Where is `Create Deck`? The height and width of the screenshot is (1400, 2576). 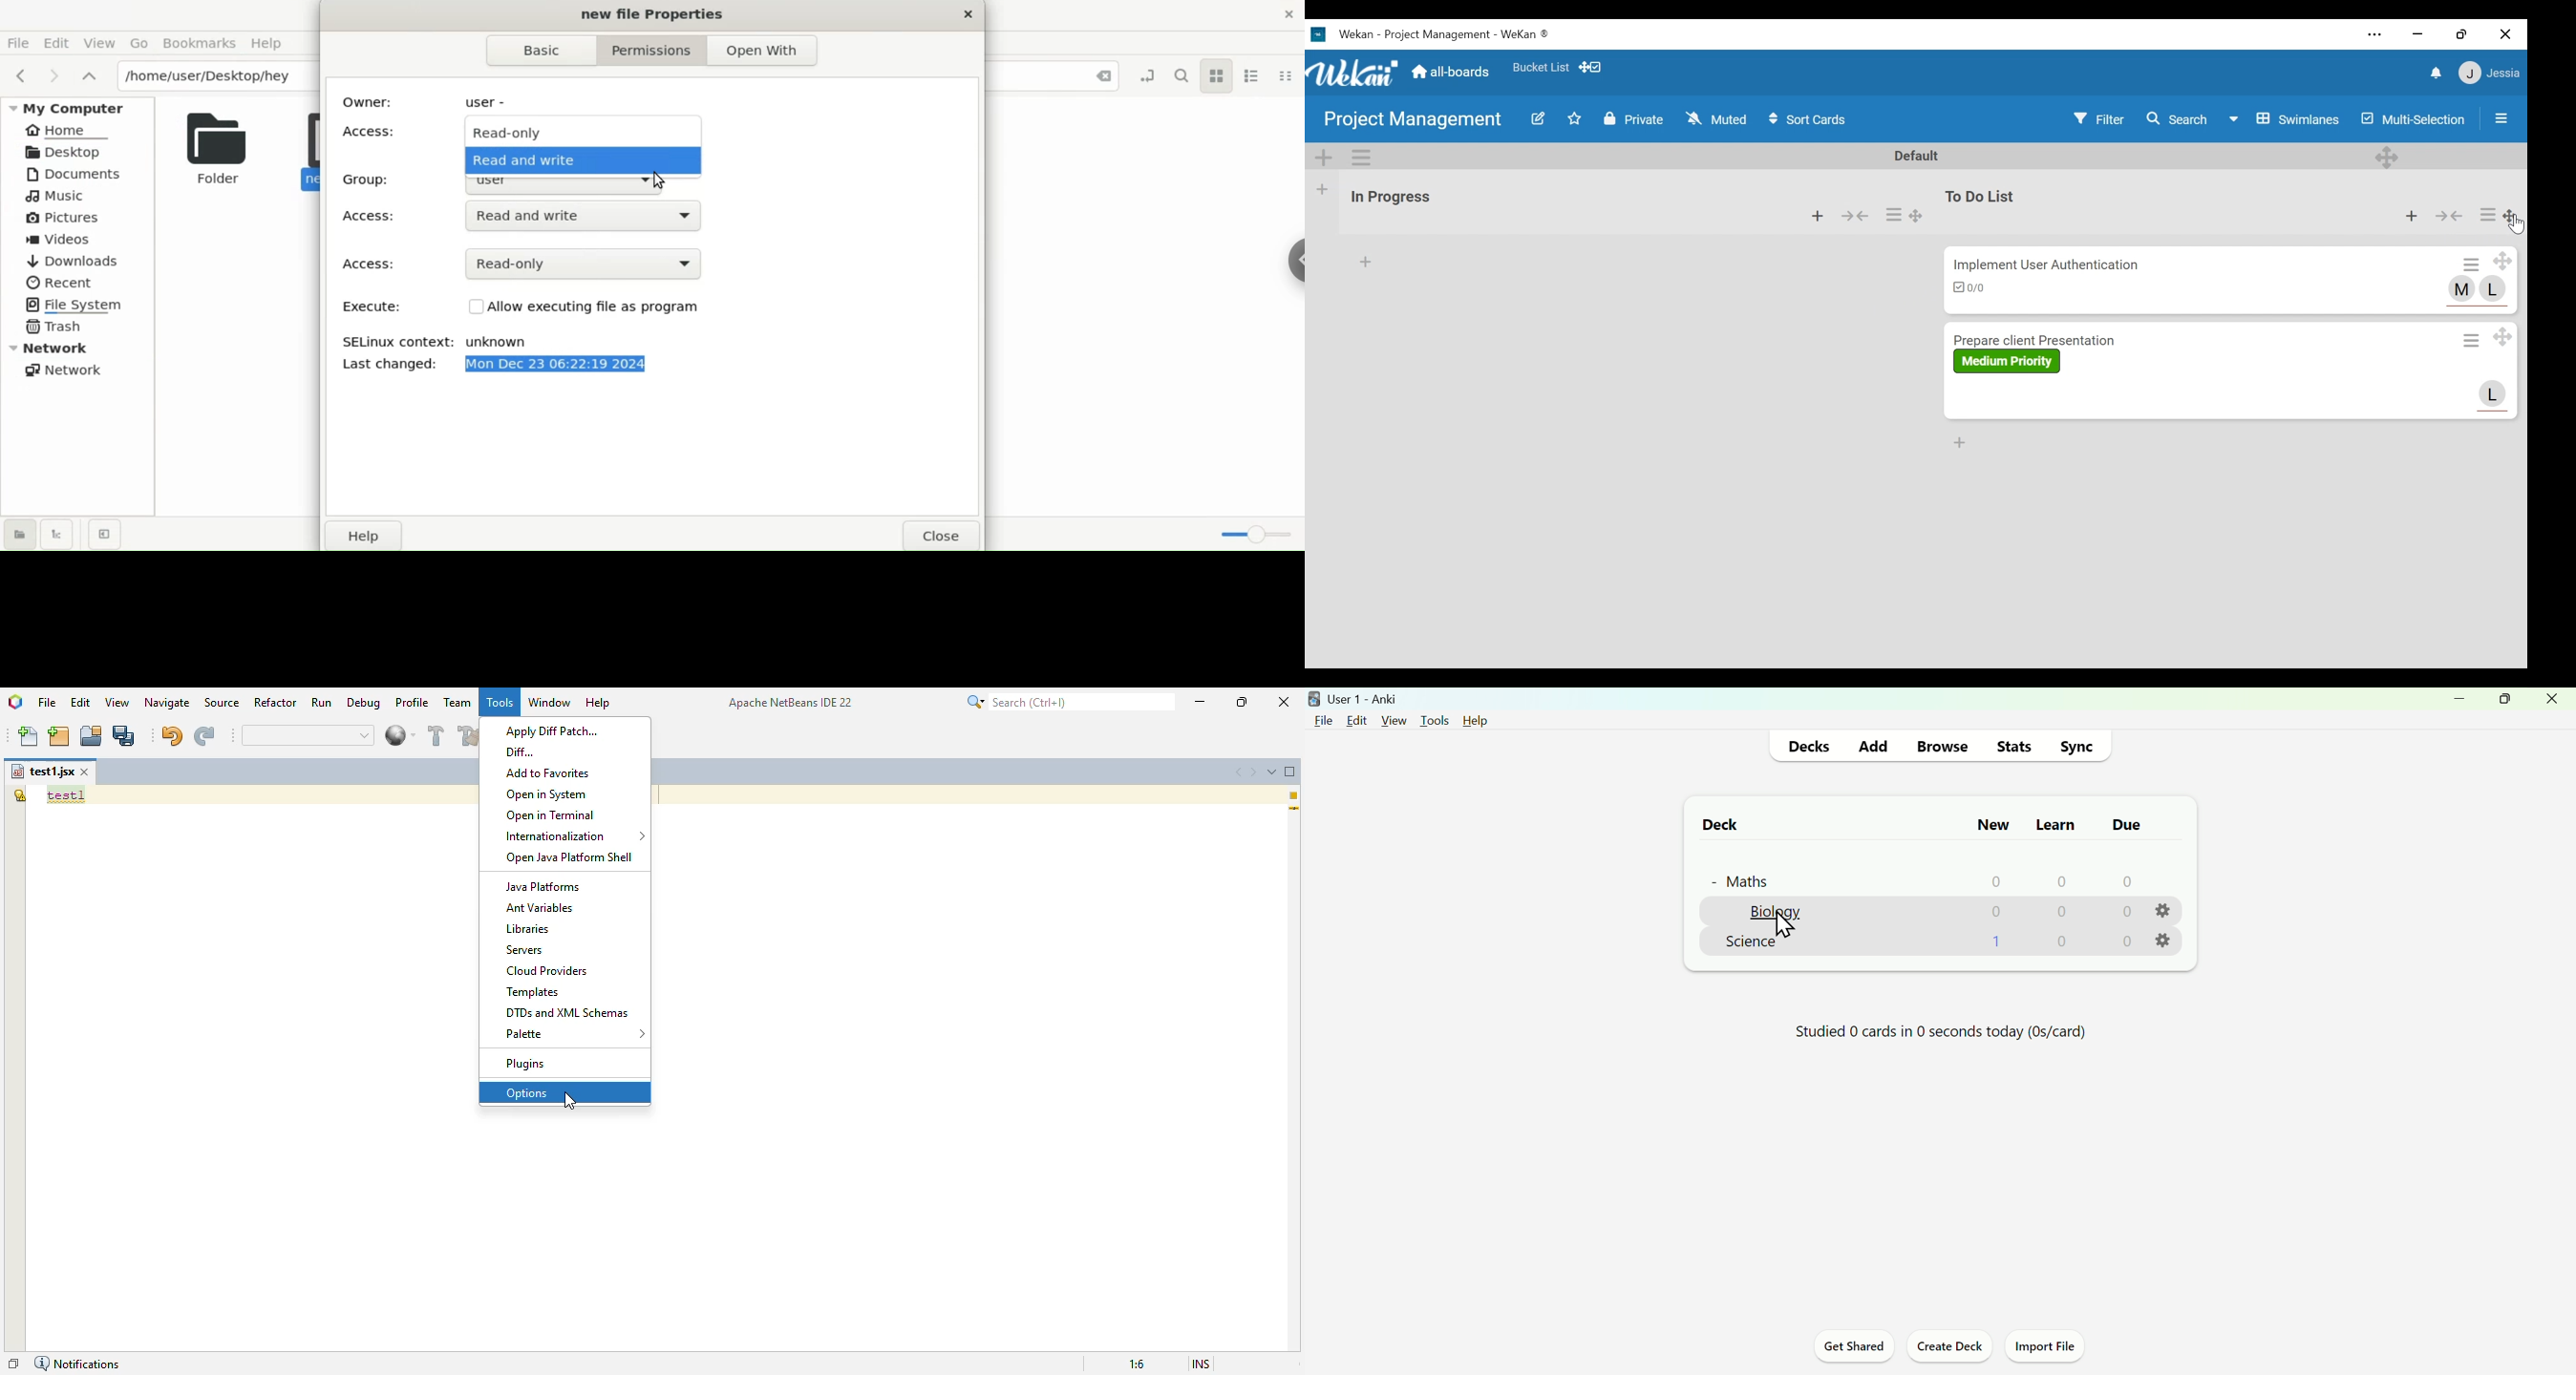 Create Deck is located at coordinates (1949, 1349).